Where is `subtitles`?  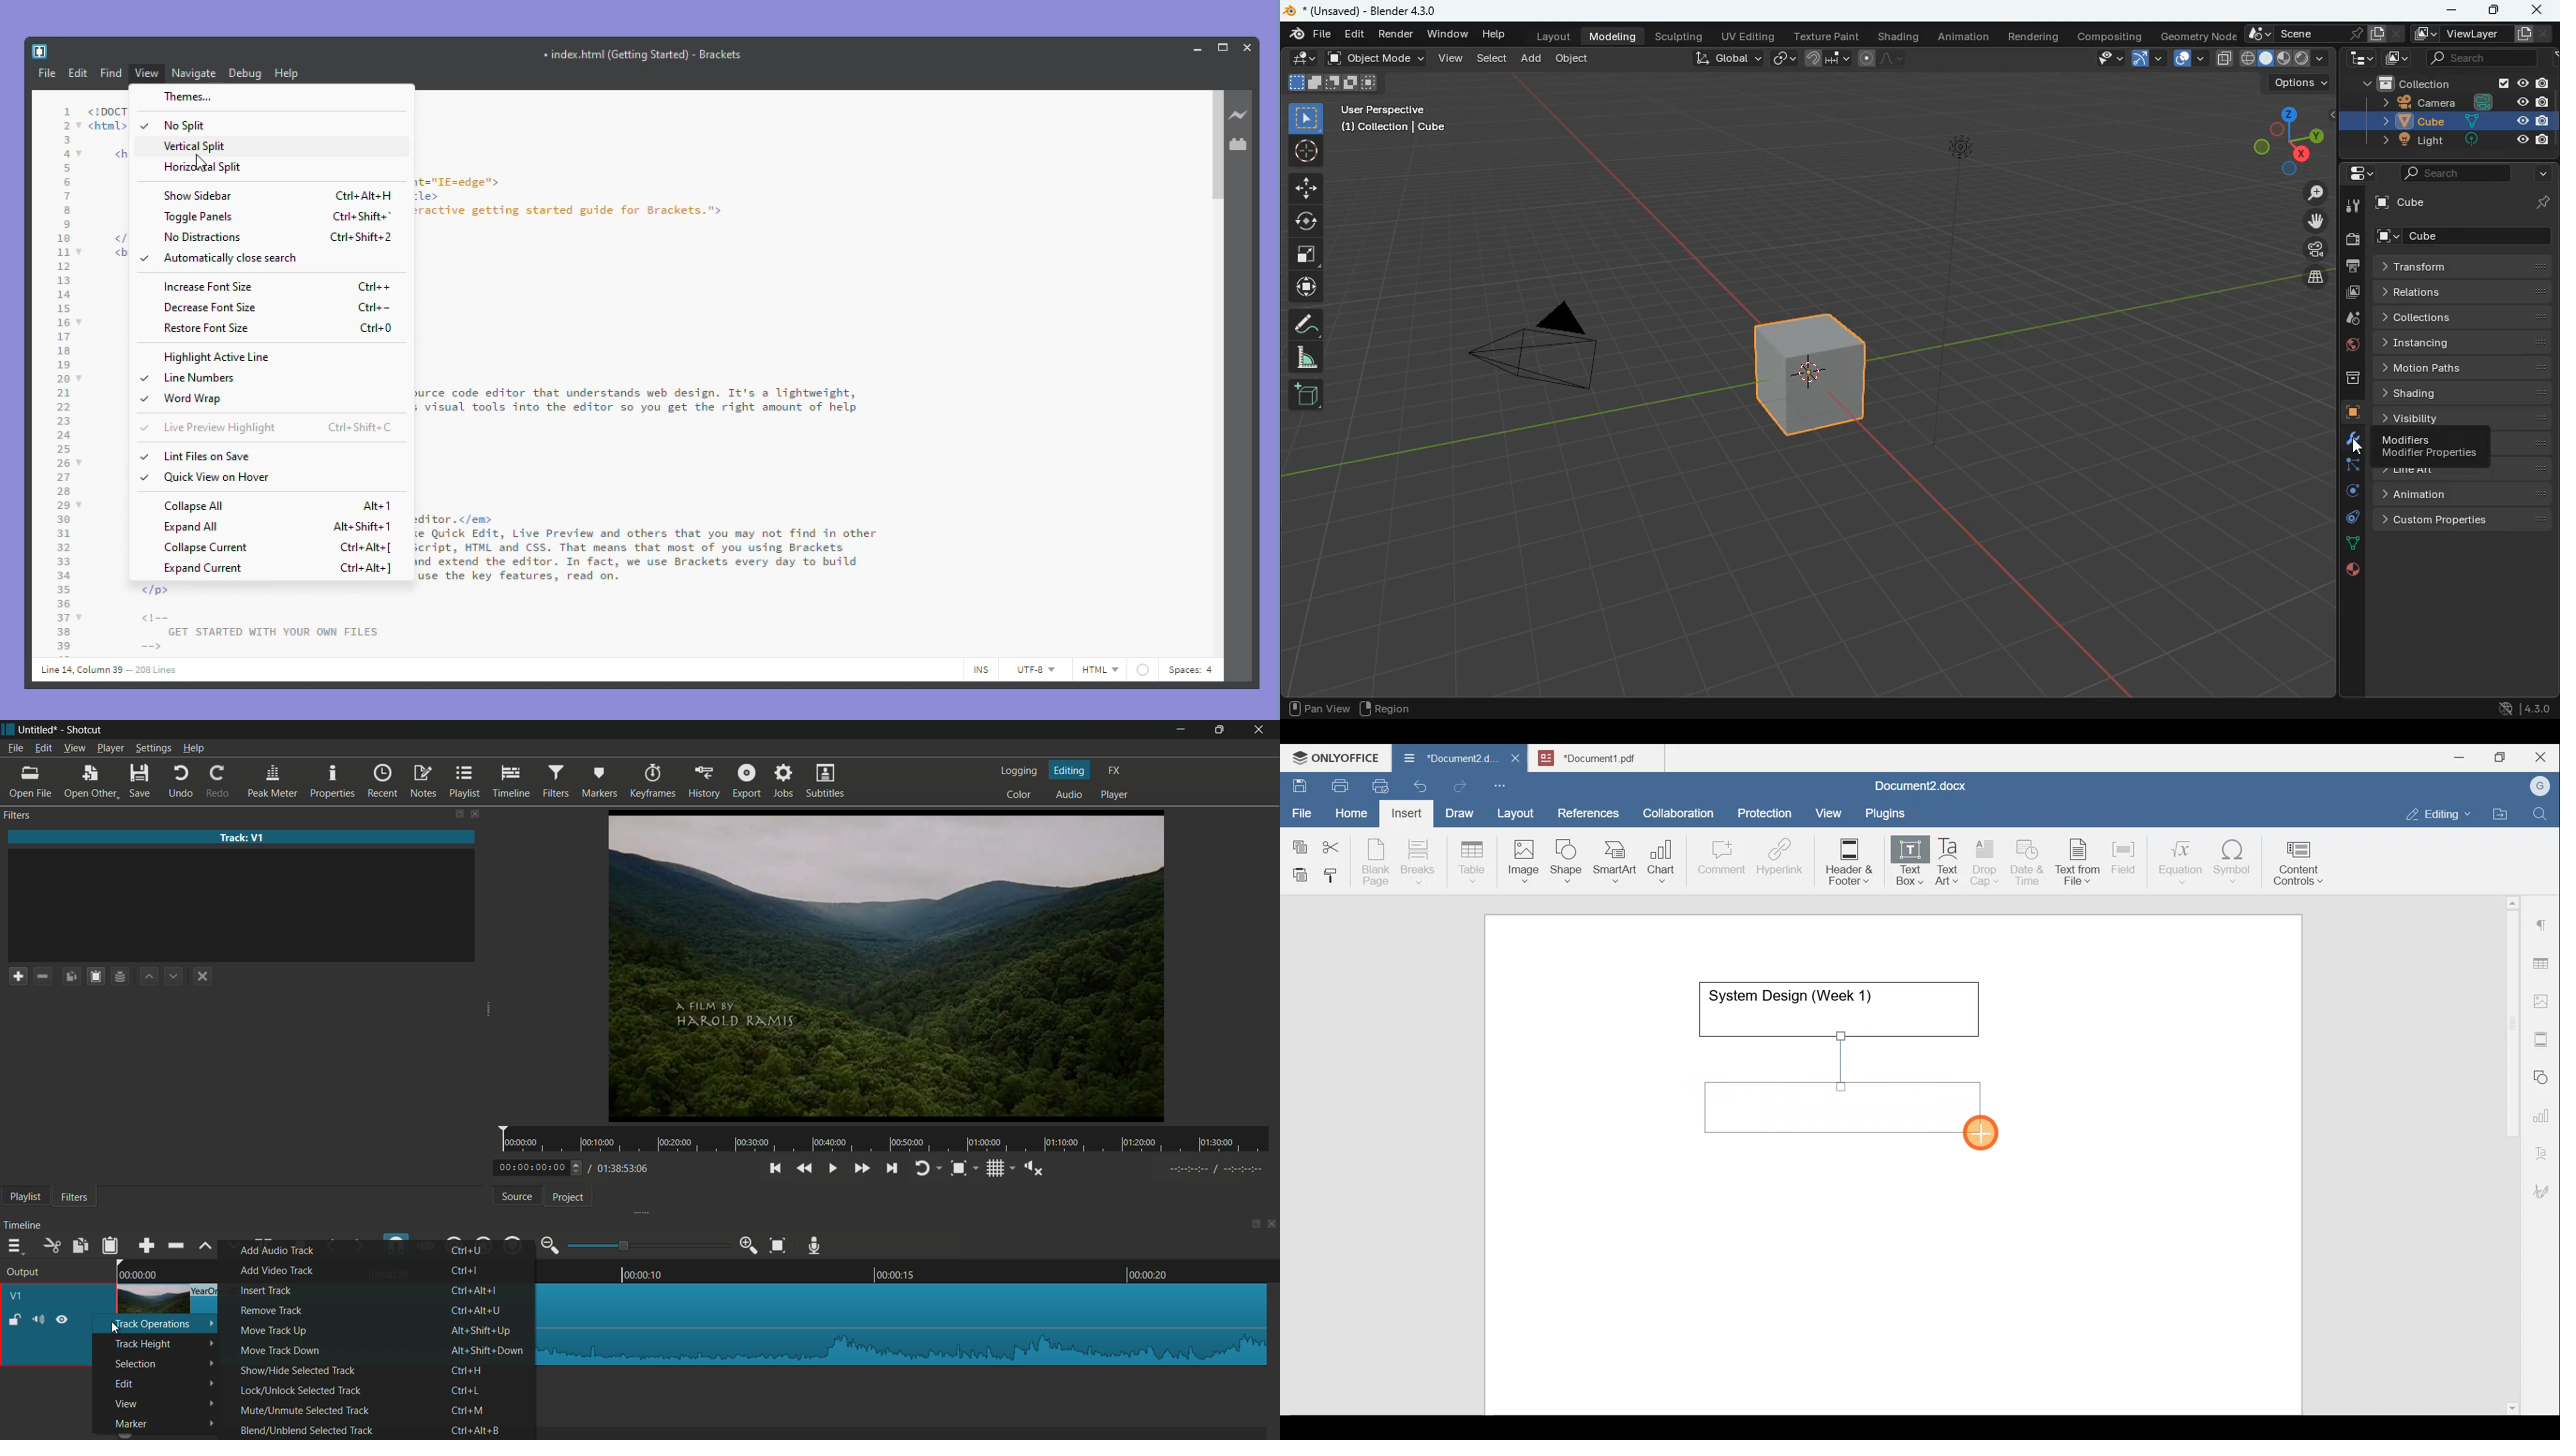 subtitles is located at coordinates (827, 783).